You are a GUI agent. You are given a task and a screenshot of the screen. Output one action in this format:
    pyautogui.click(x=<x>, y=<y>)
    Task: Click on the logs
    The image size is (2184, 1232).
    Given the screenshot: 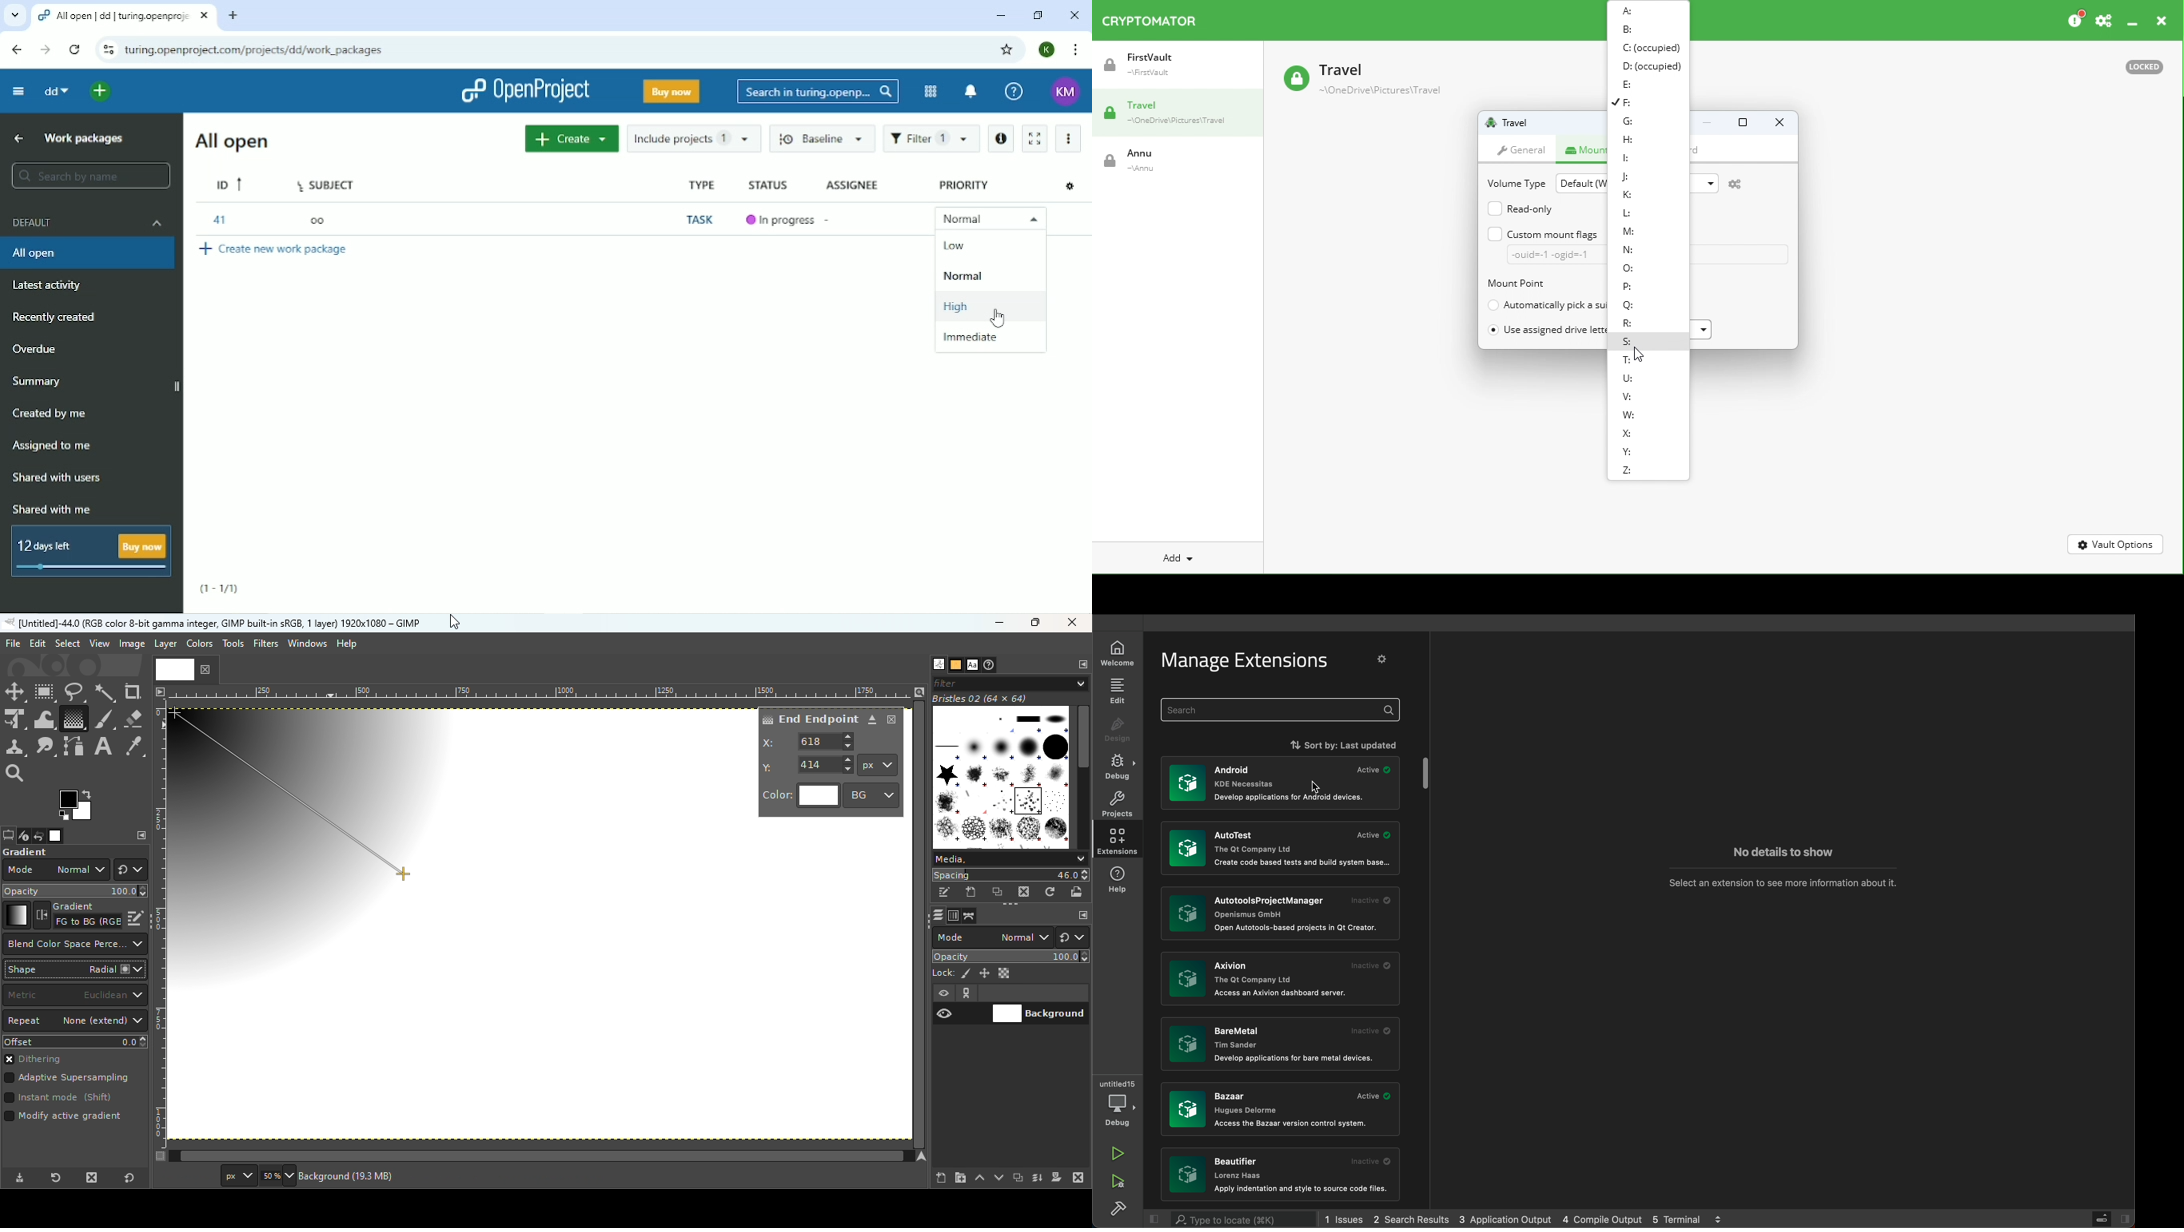 What is the action you would take?
    pyautogui.click(x=1416, y=1219)
    